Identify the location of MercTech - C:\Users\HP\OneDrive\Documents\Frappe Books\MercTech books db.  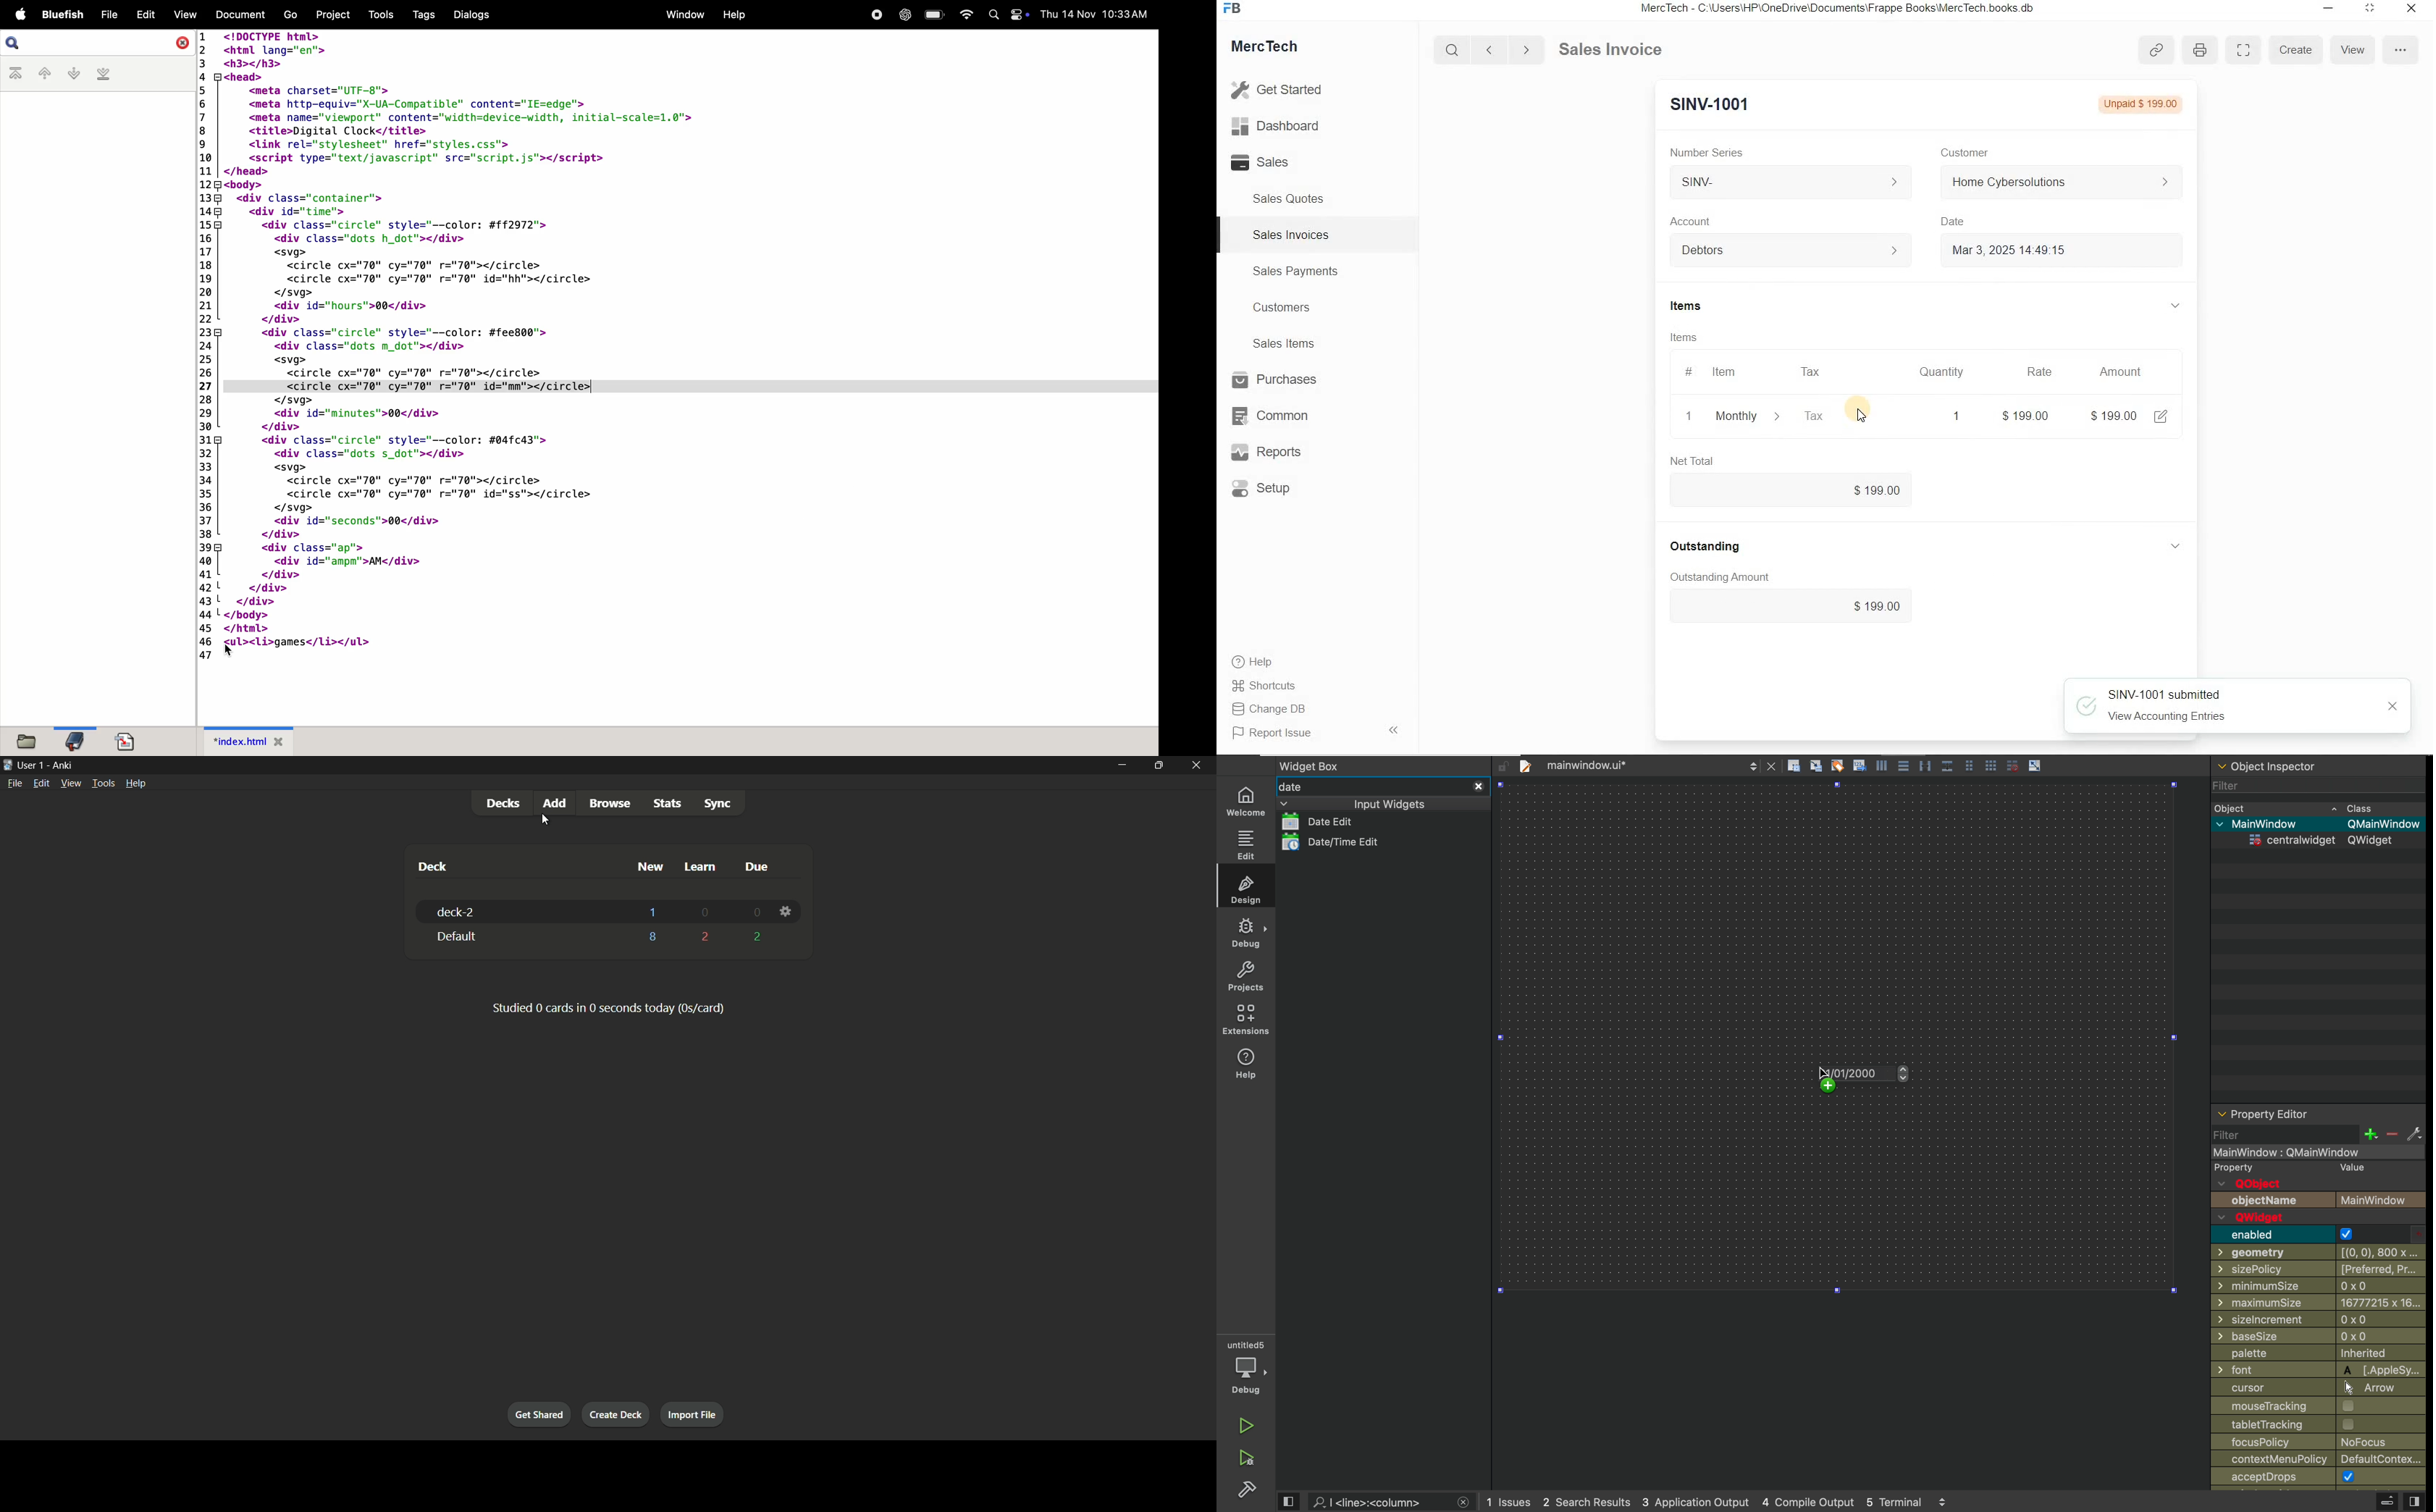
(1839, 9).